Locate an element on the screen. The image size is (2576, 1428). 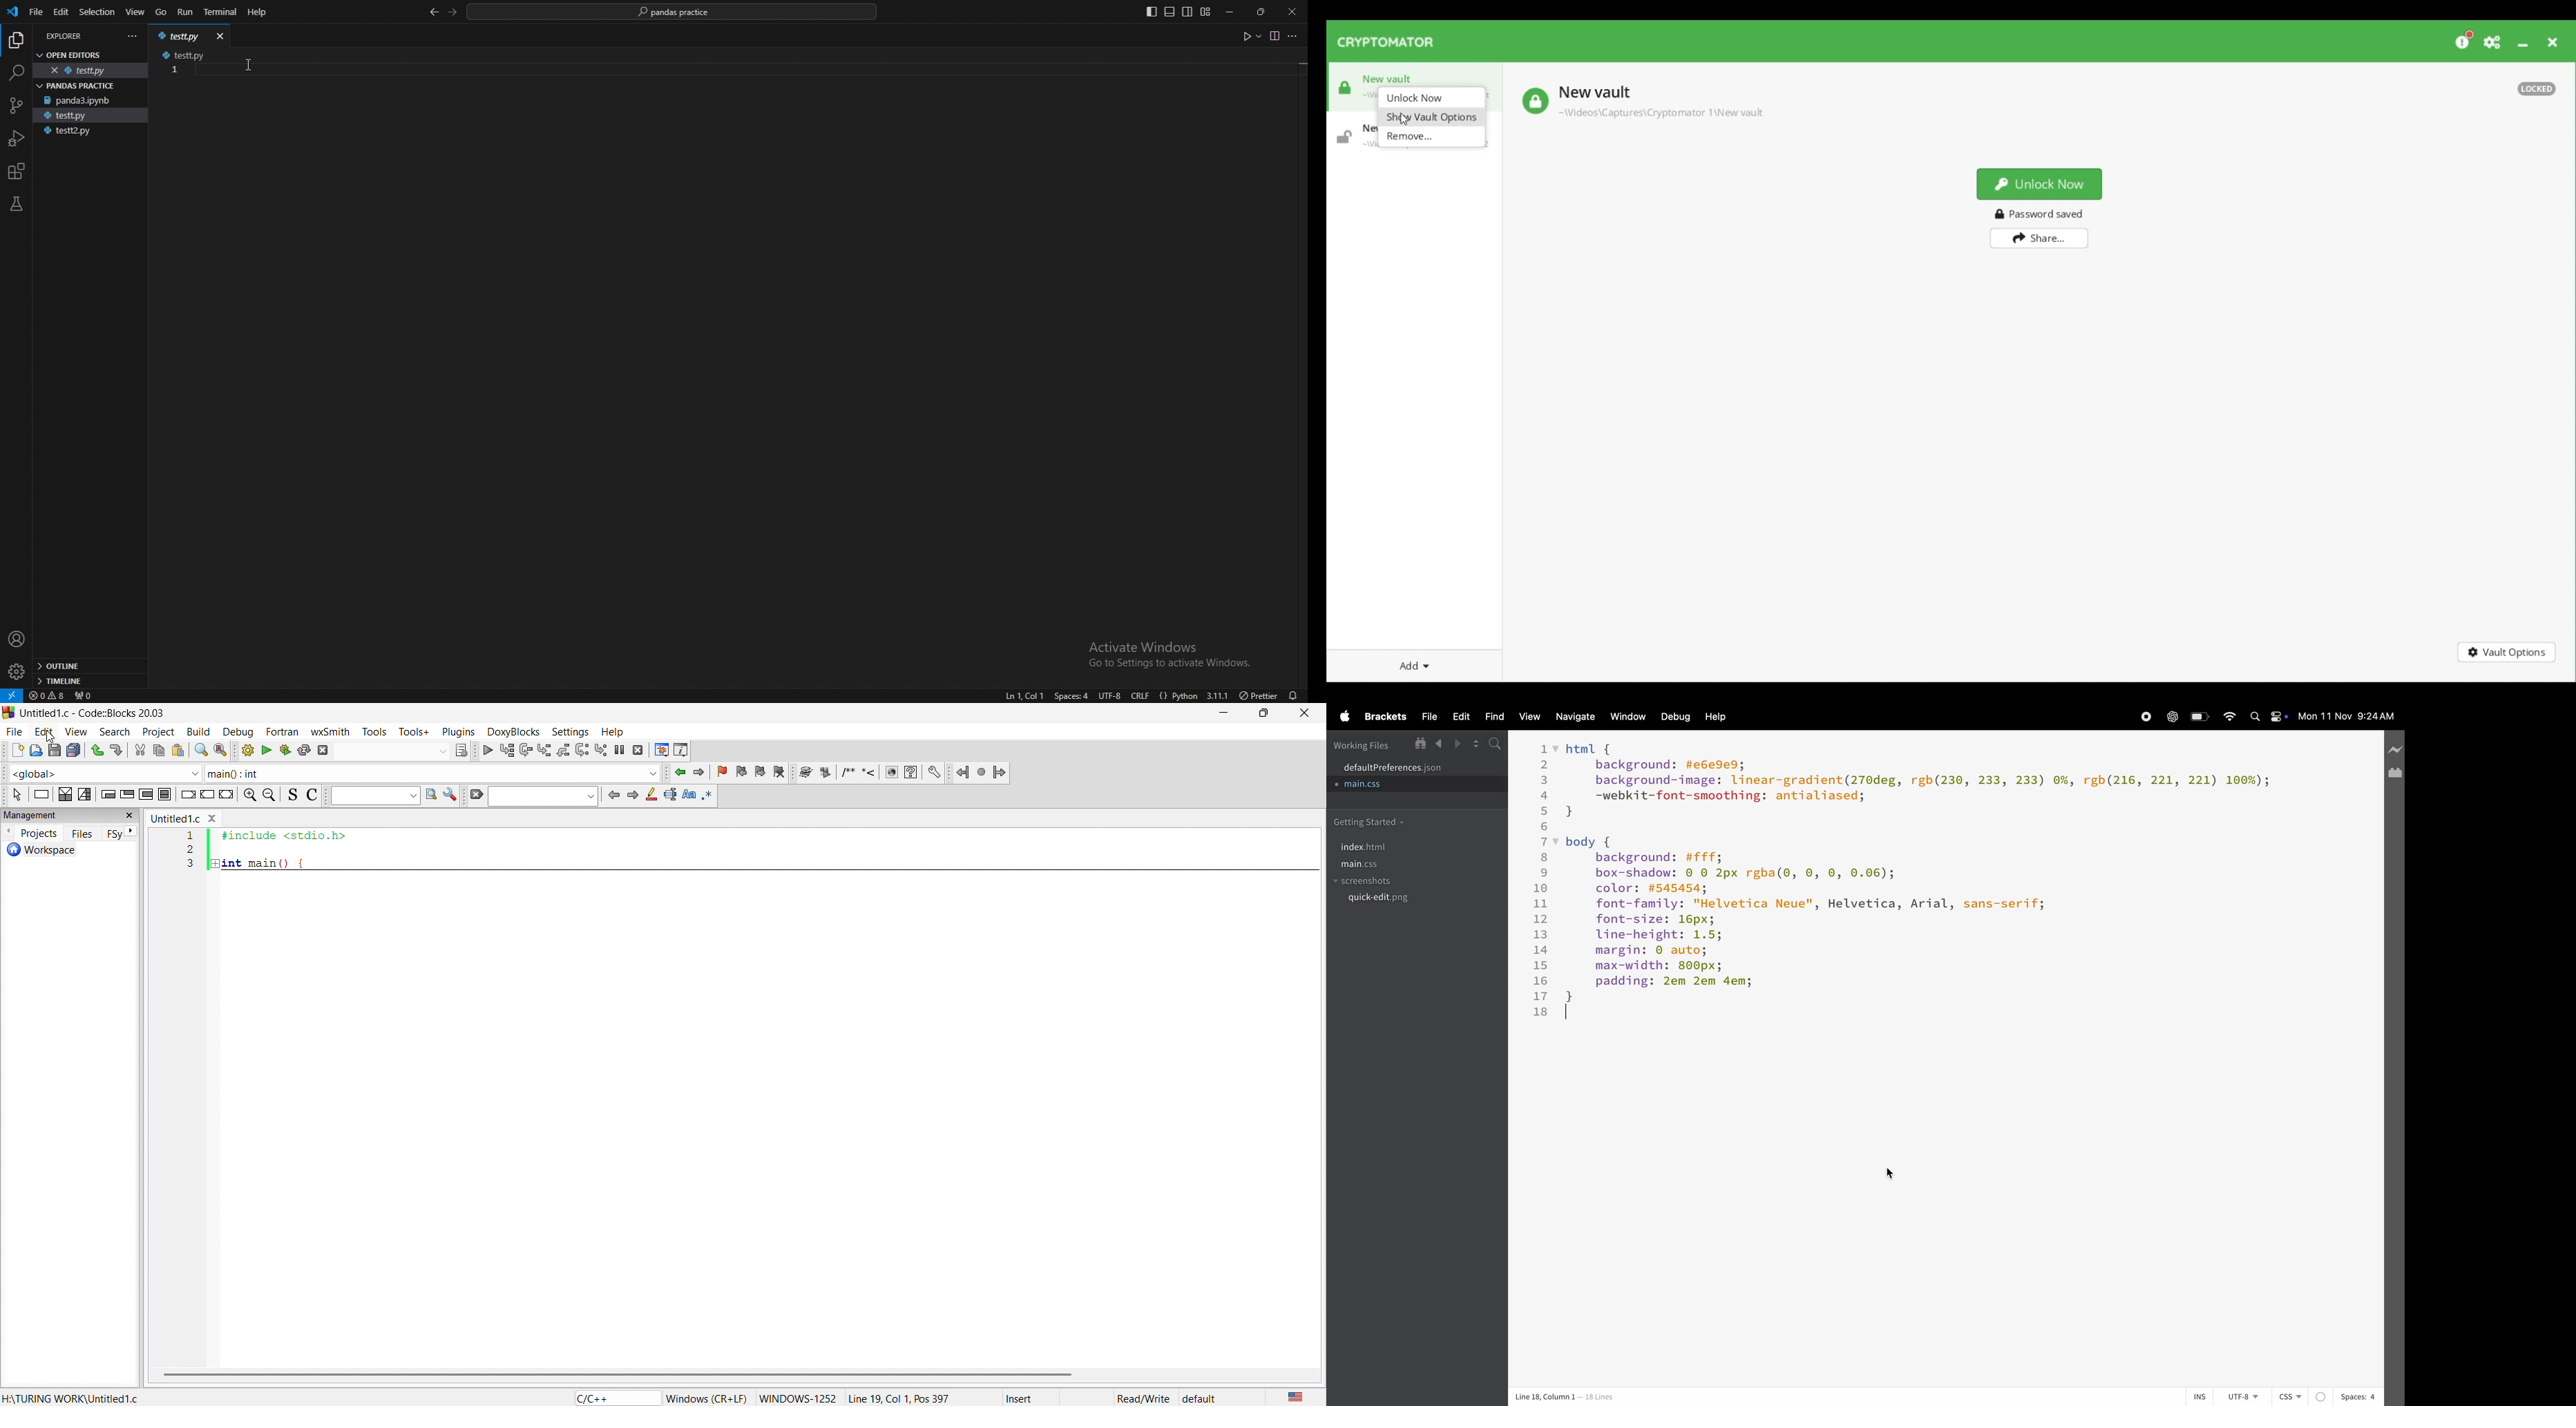
Preferences is located at coordinates (2493, 42).